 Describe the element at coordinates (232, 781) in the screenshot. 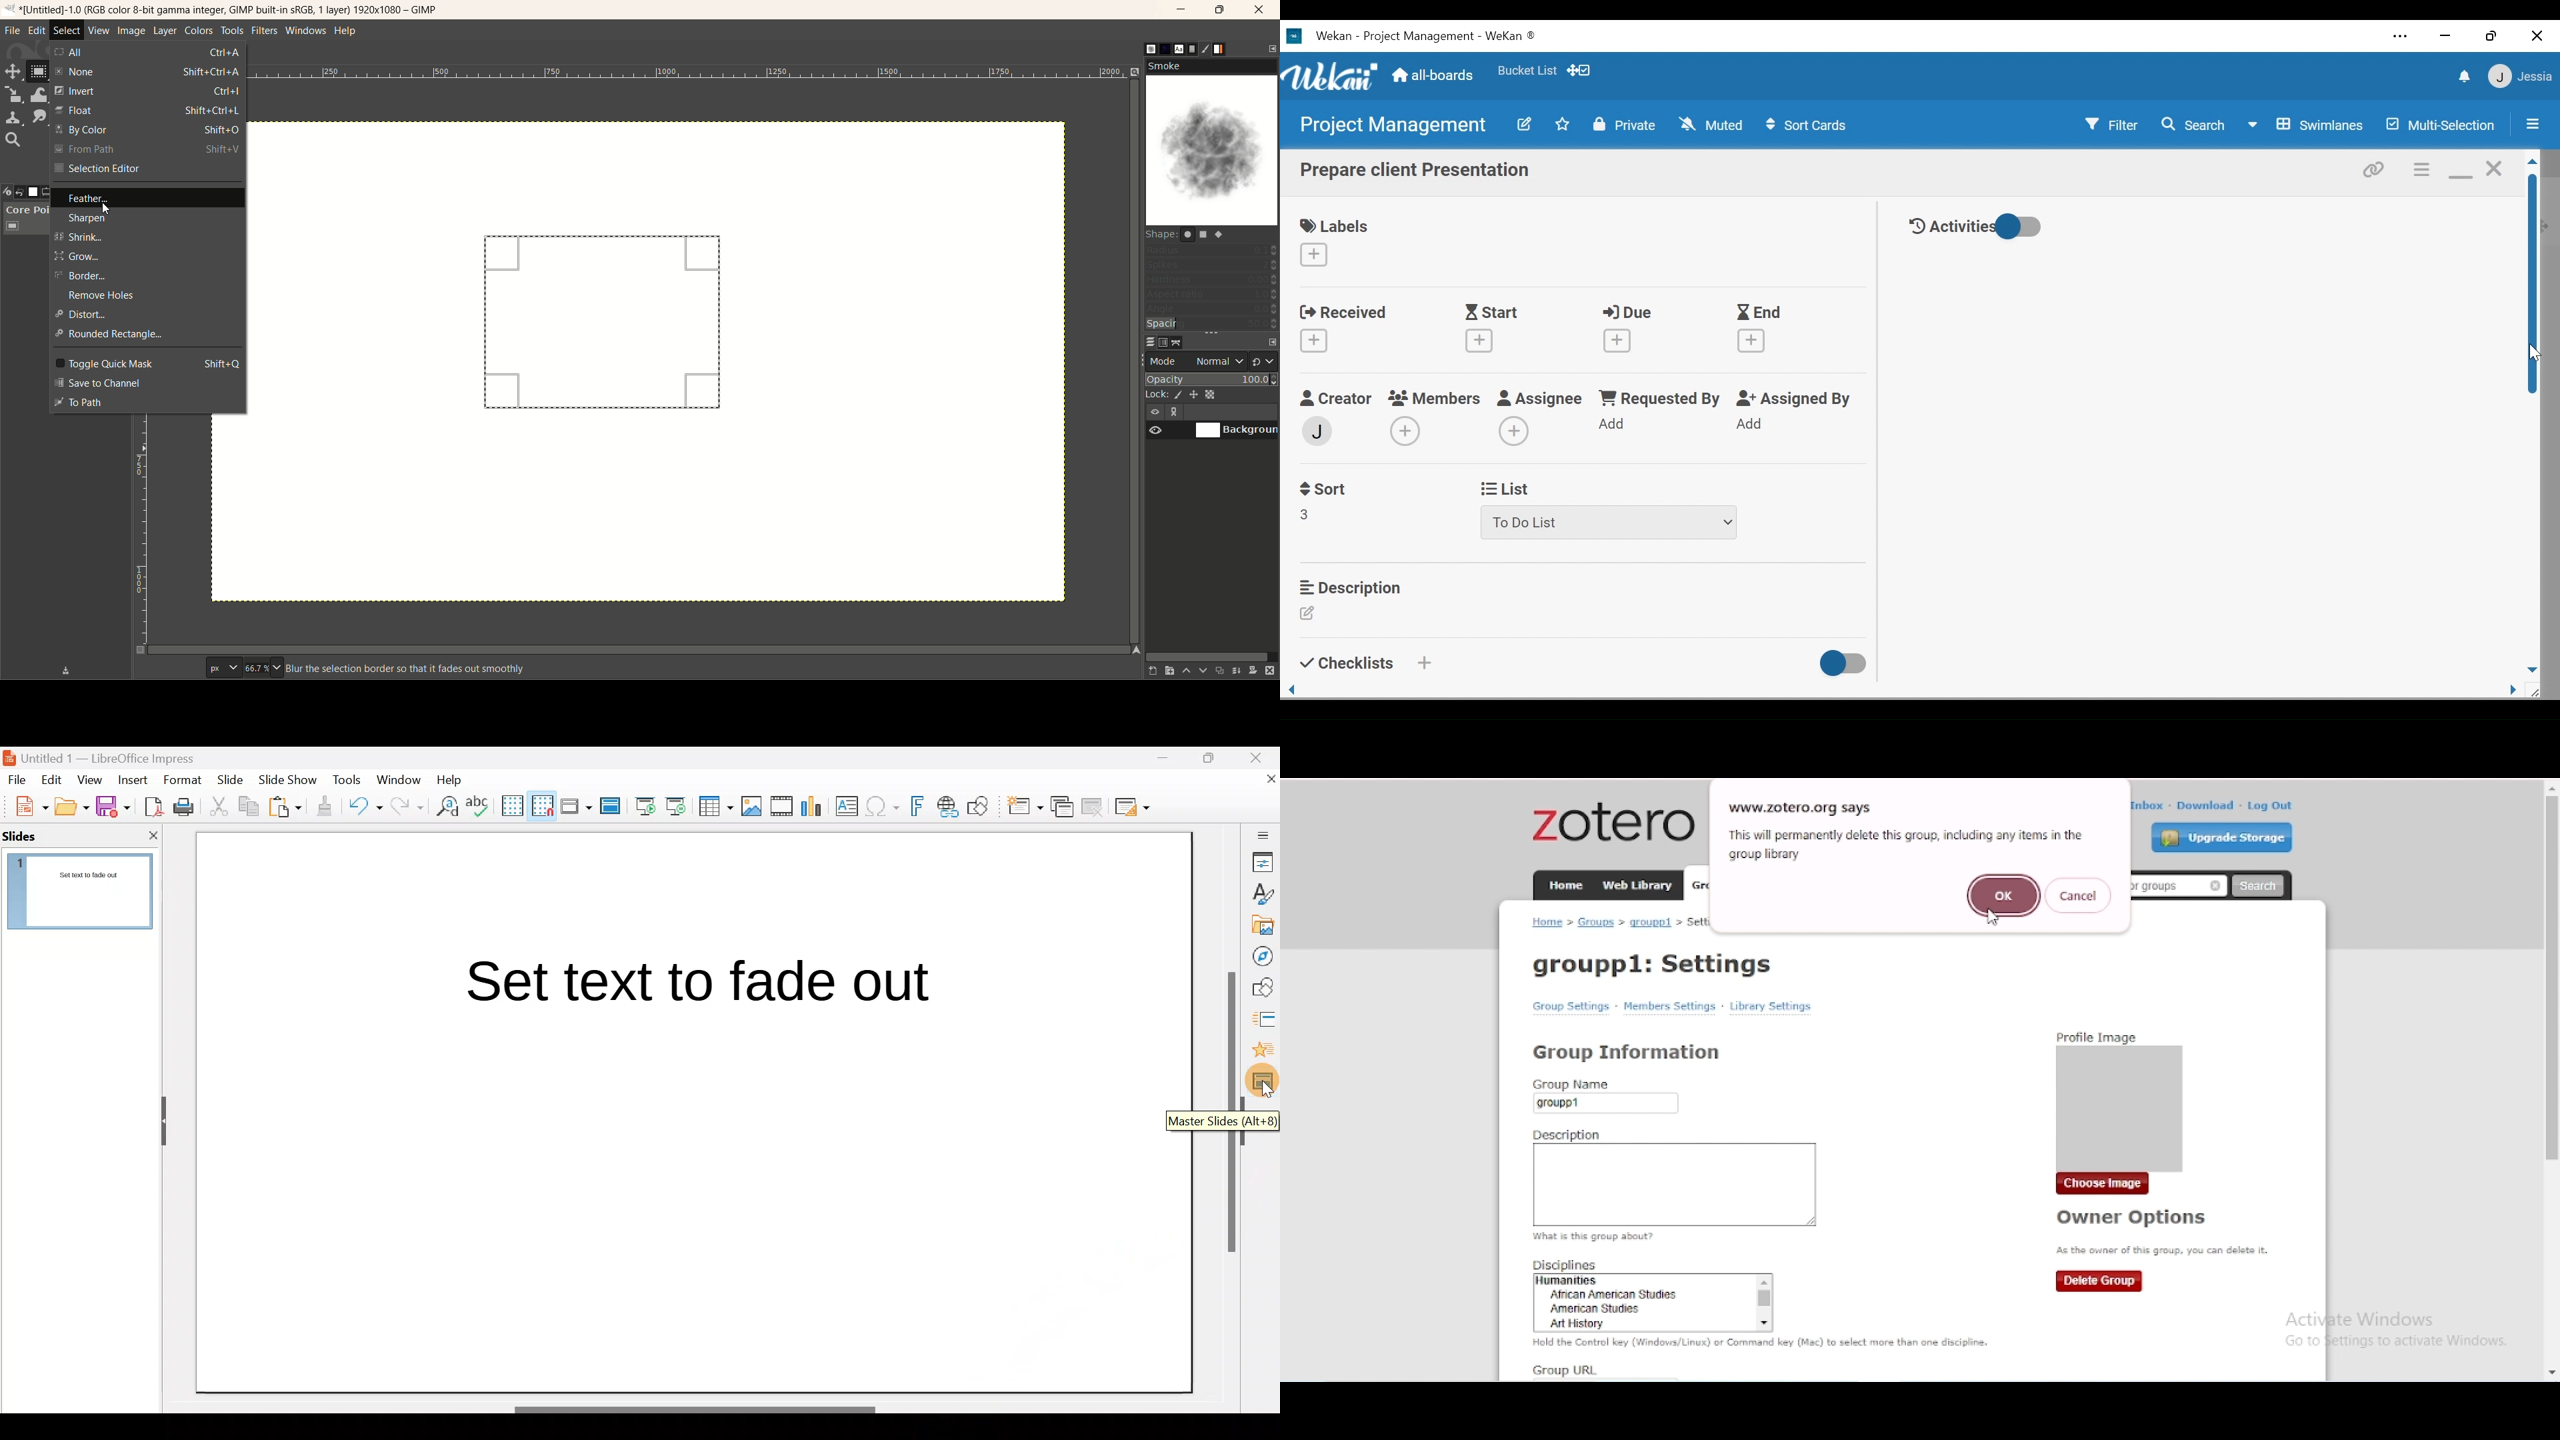

I see `Slide` at that location.